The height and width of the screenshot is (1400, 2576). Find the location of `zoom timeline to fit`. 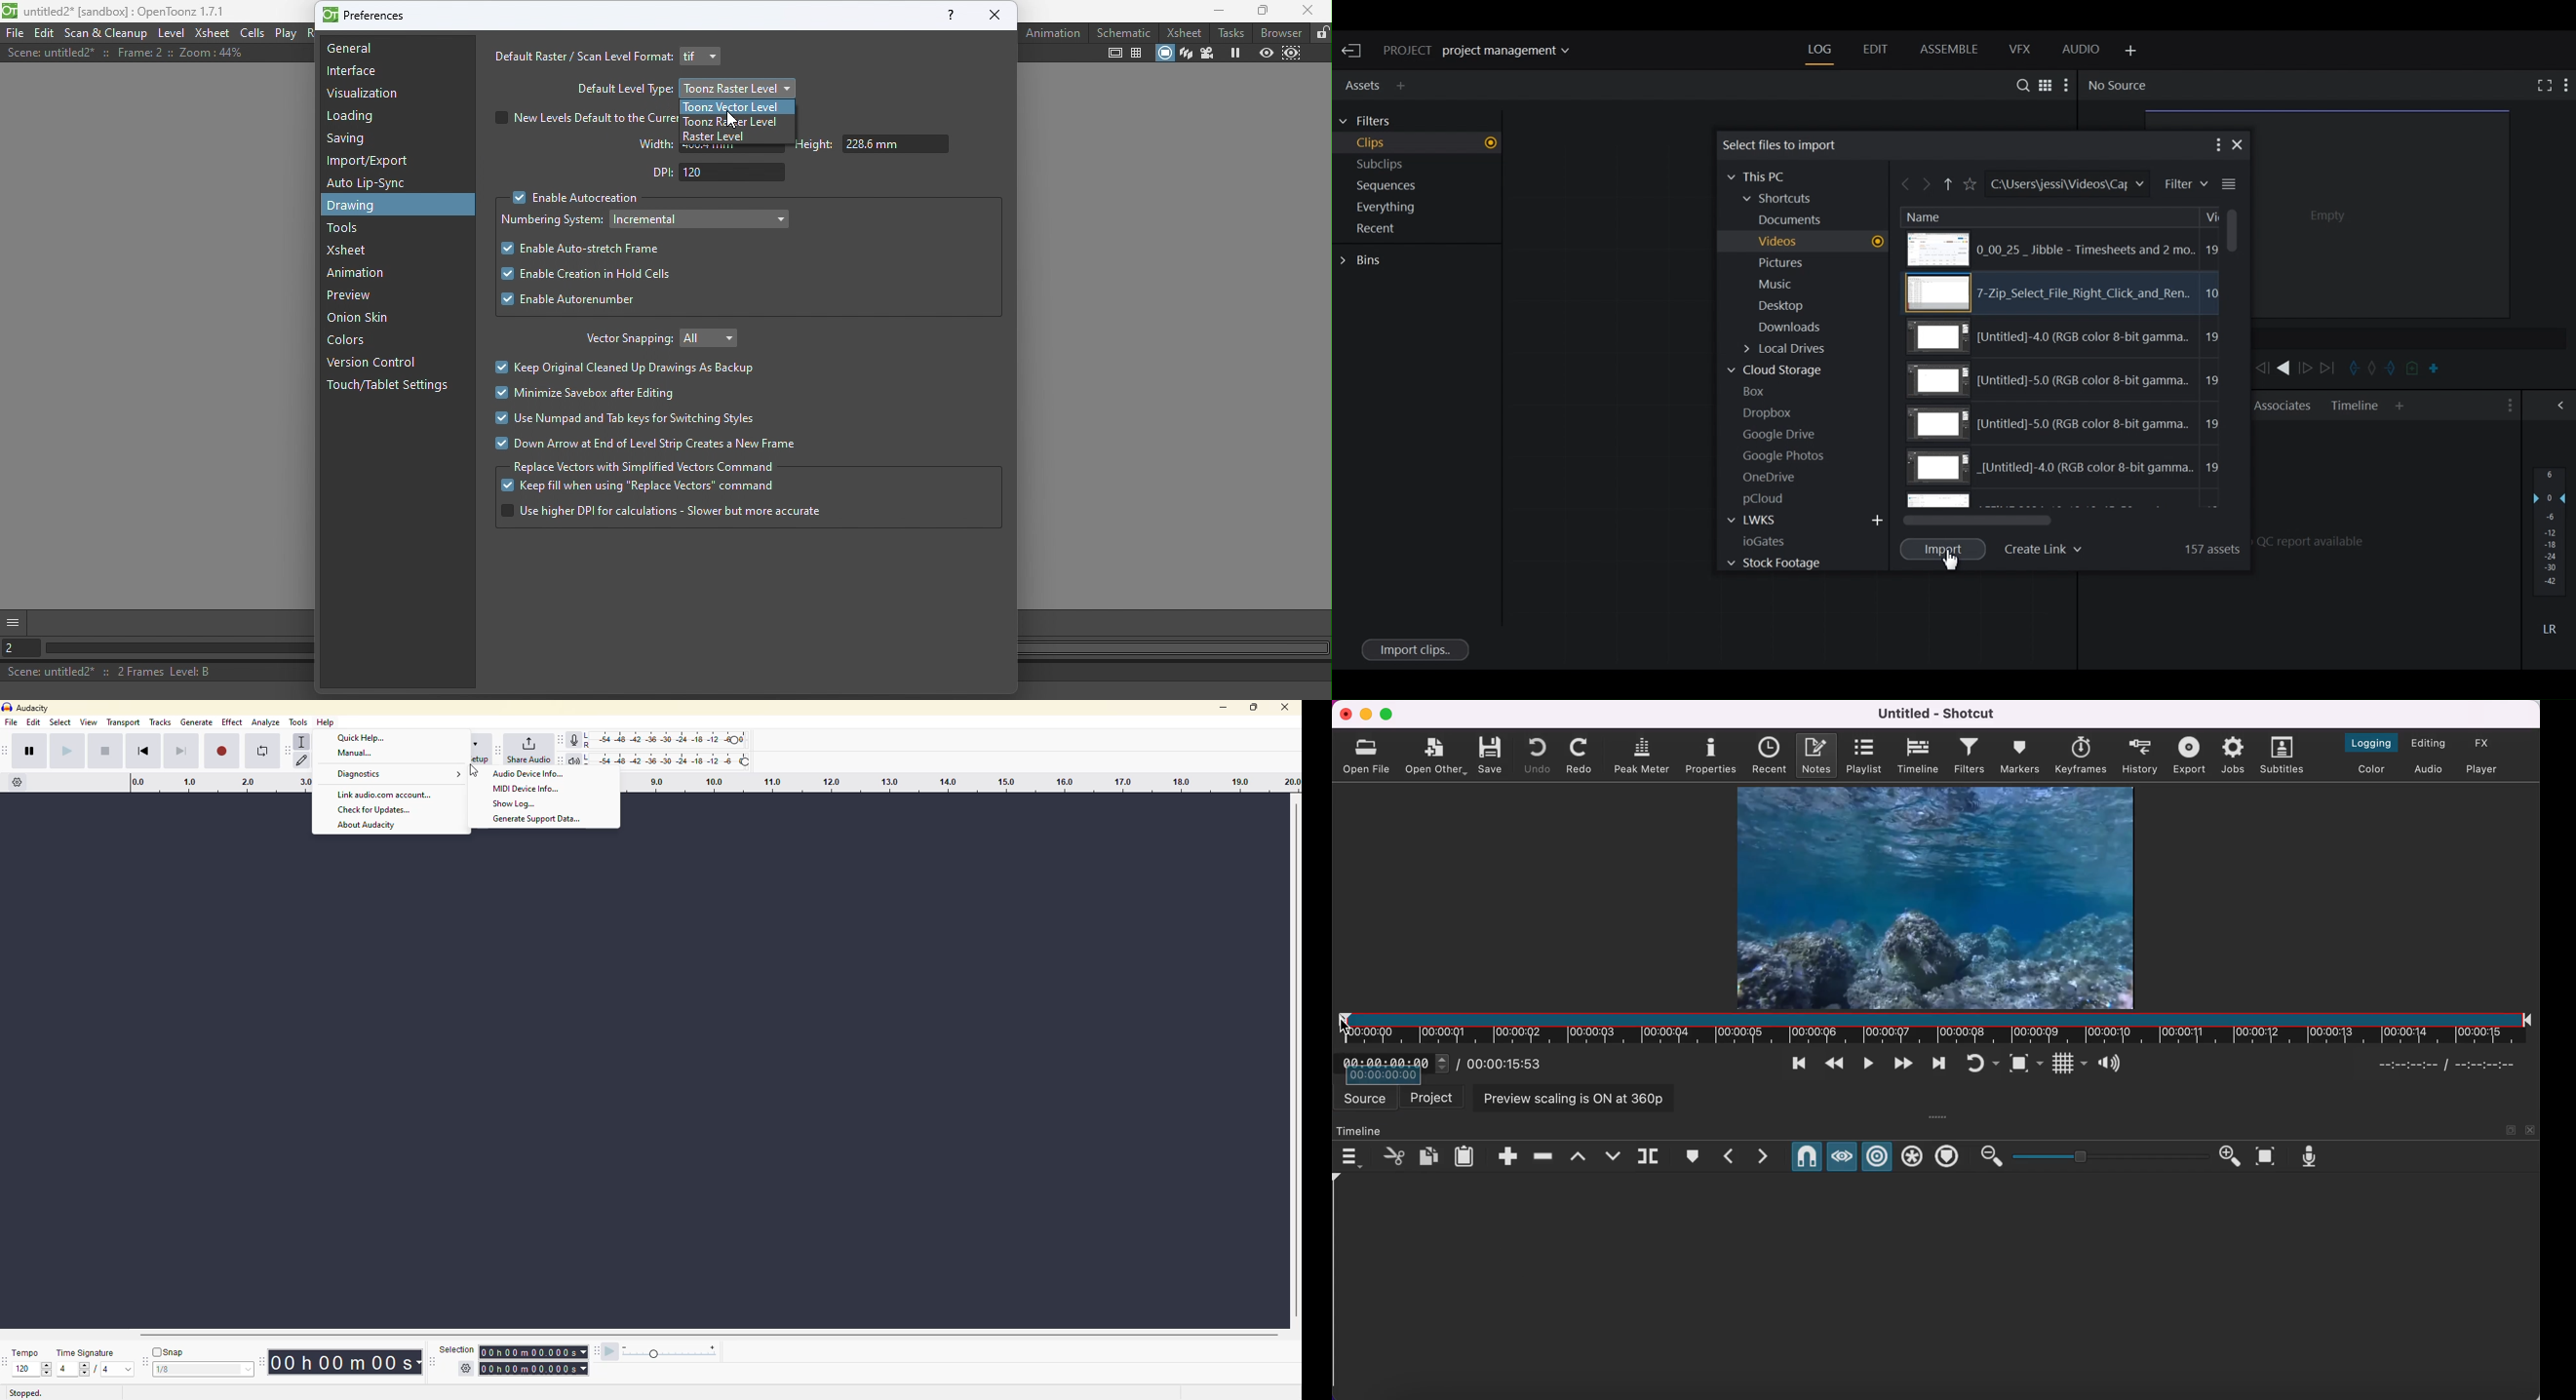

zoom timeline to fit is located at coordinates (2269, 1157).